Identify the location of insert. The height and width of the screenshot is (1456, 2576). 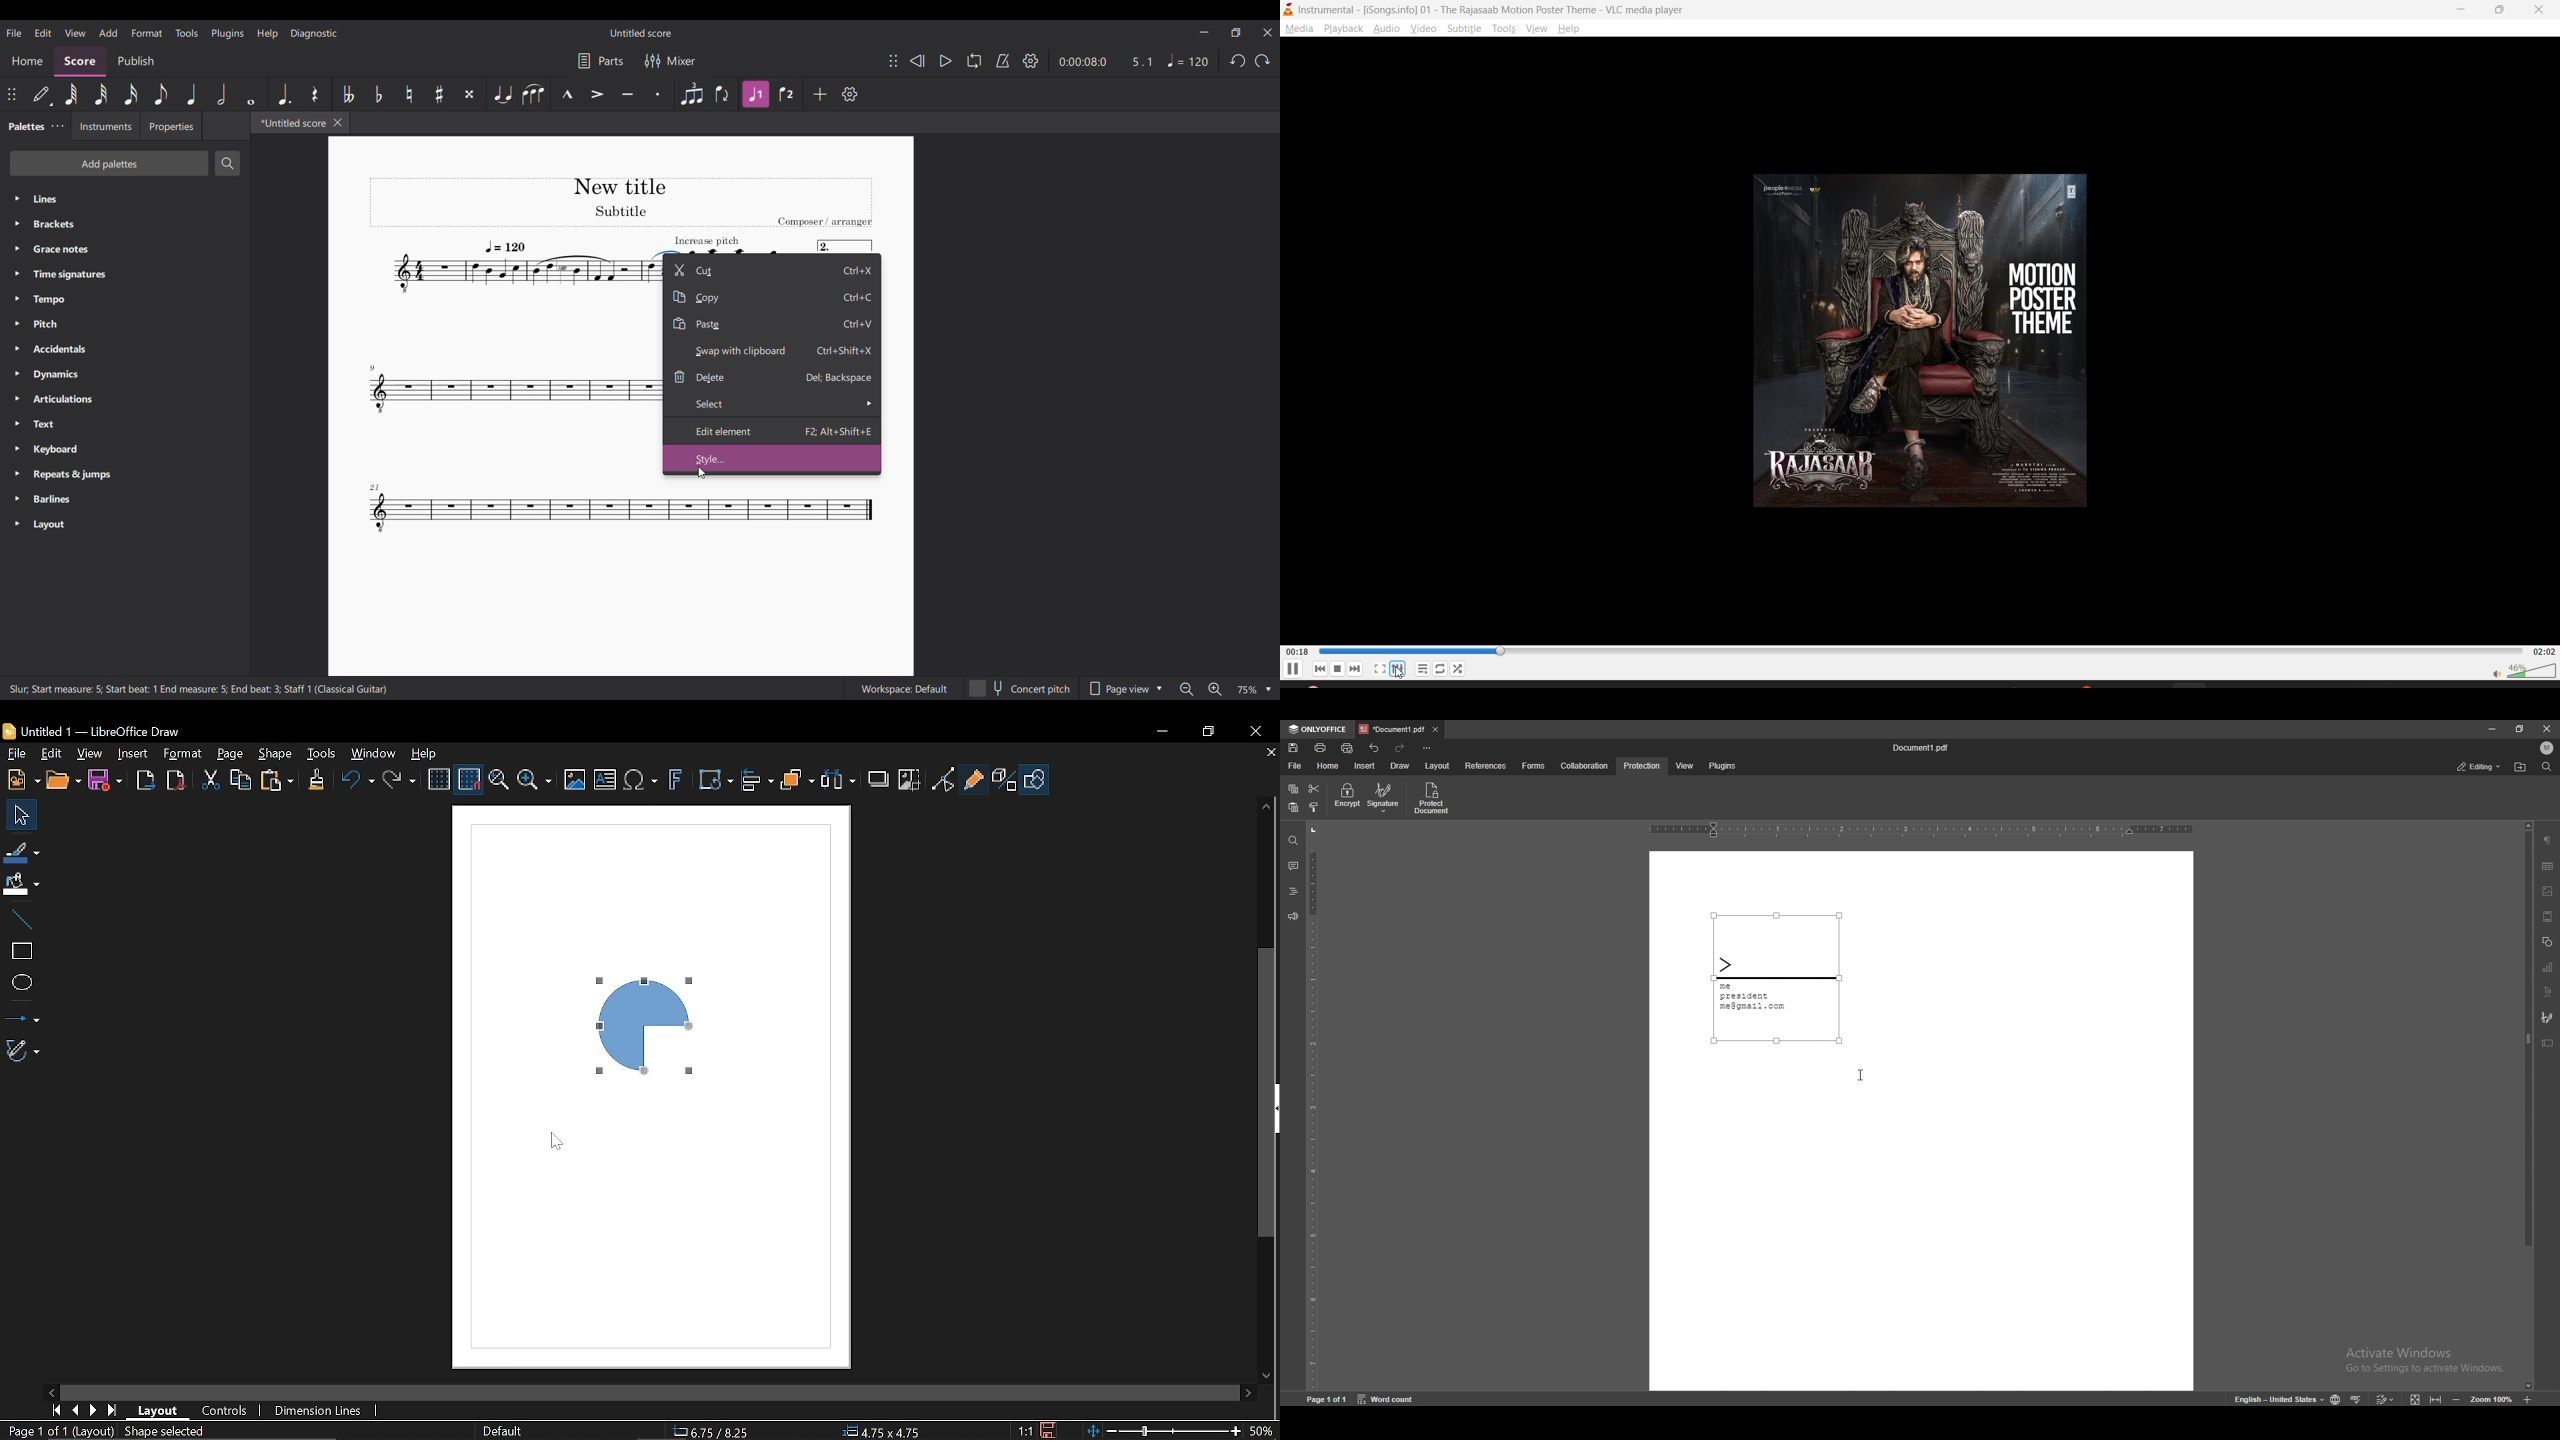
(1366, 766).